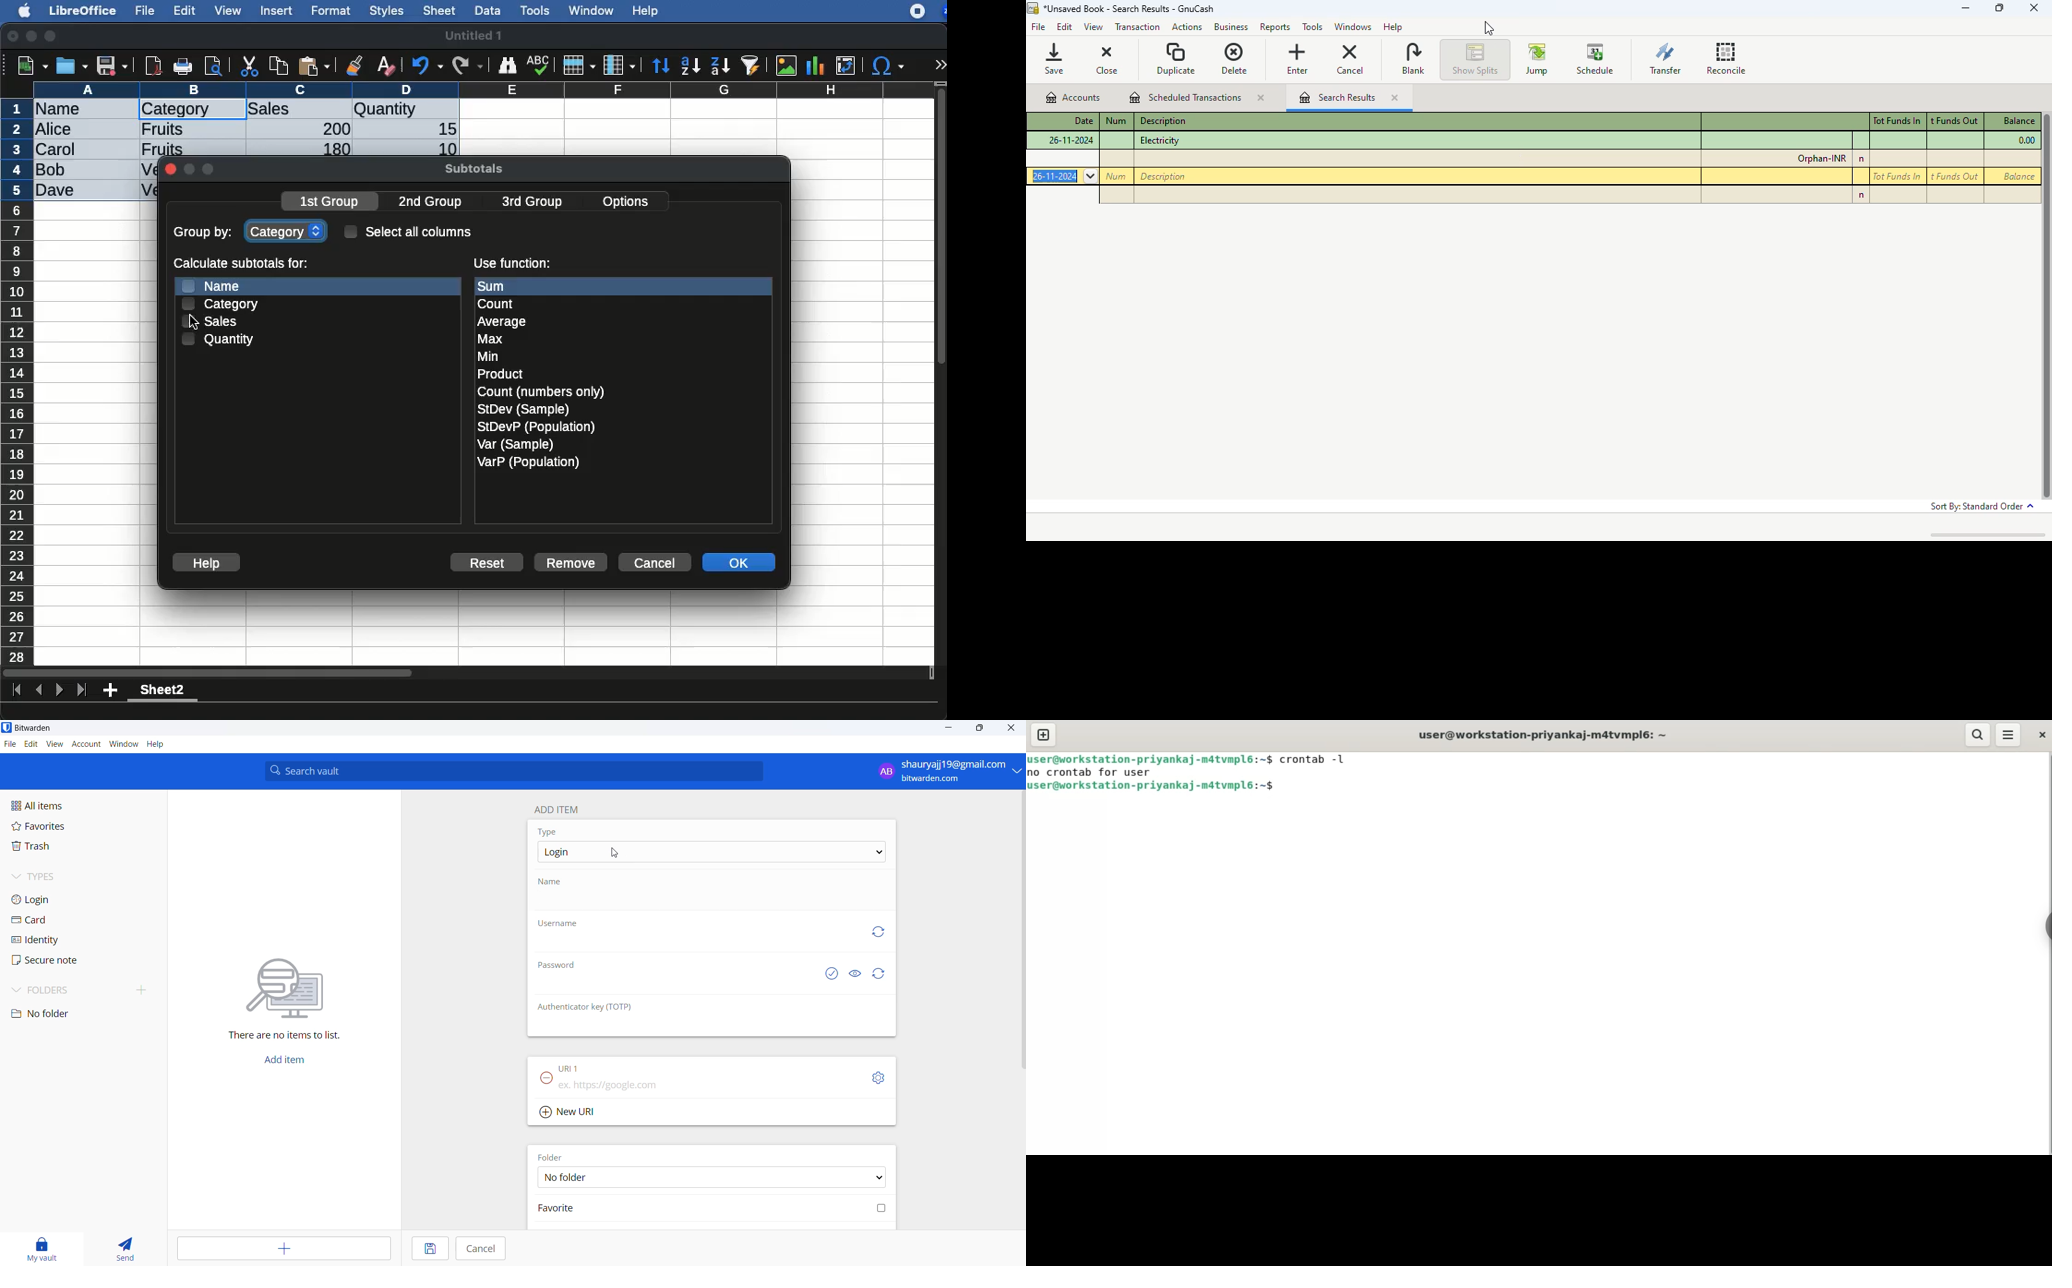  What do you see at coordinates (156, 744) in the screenshot?
I see `help` at bounding box center [156, 744].